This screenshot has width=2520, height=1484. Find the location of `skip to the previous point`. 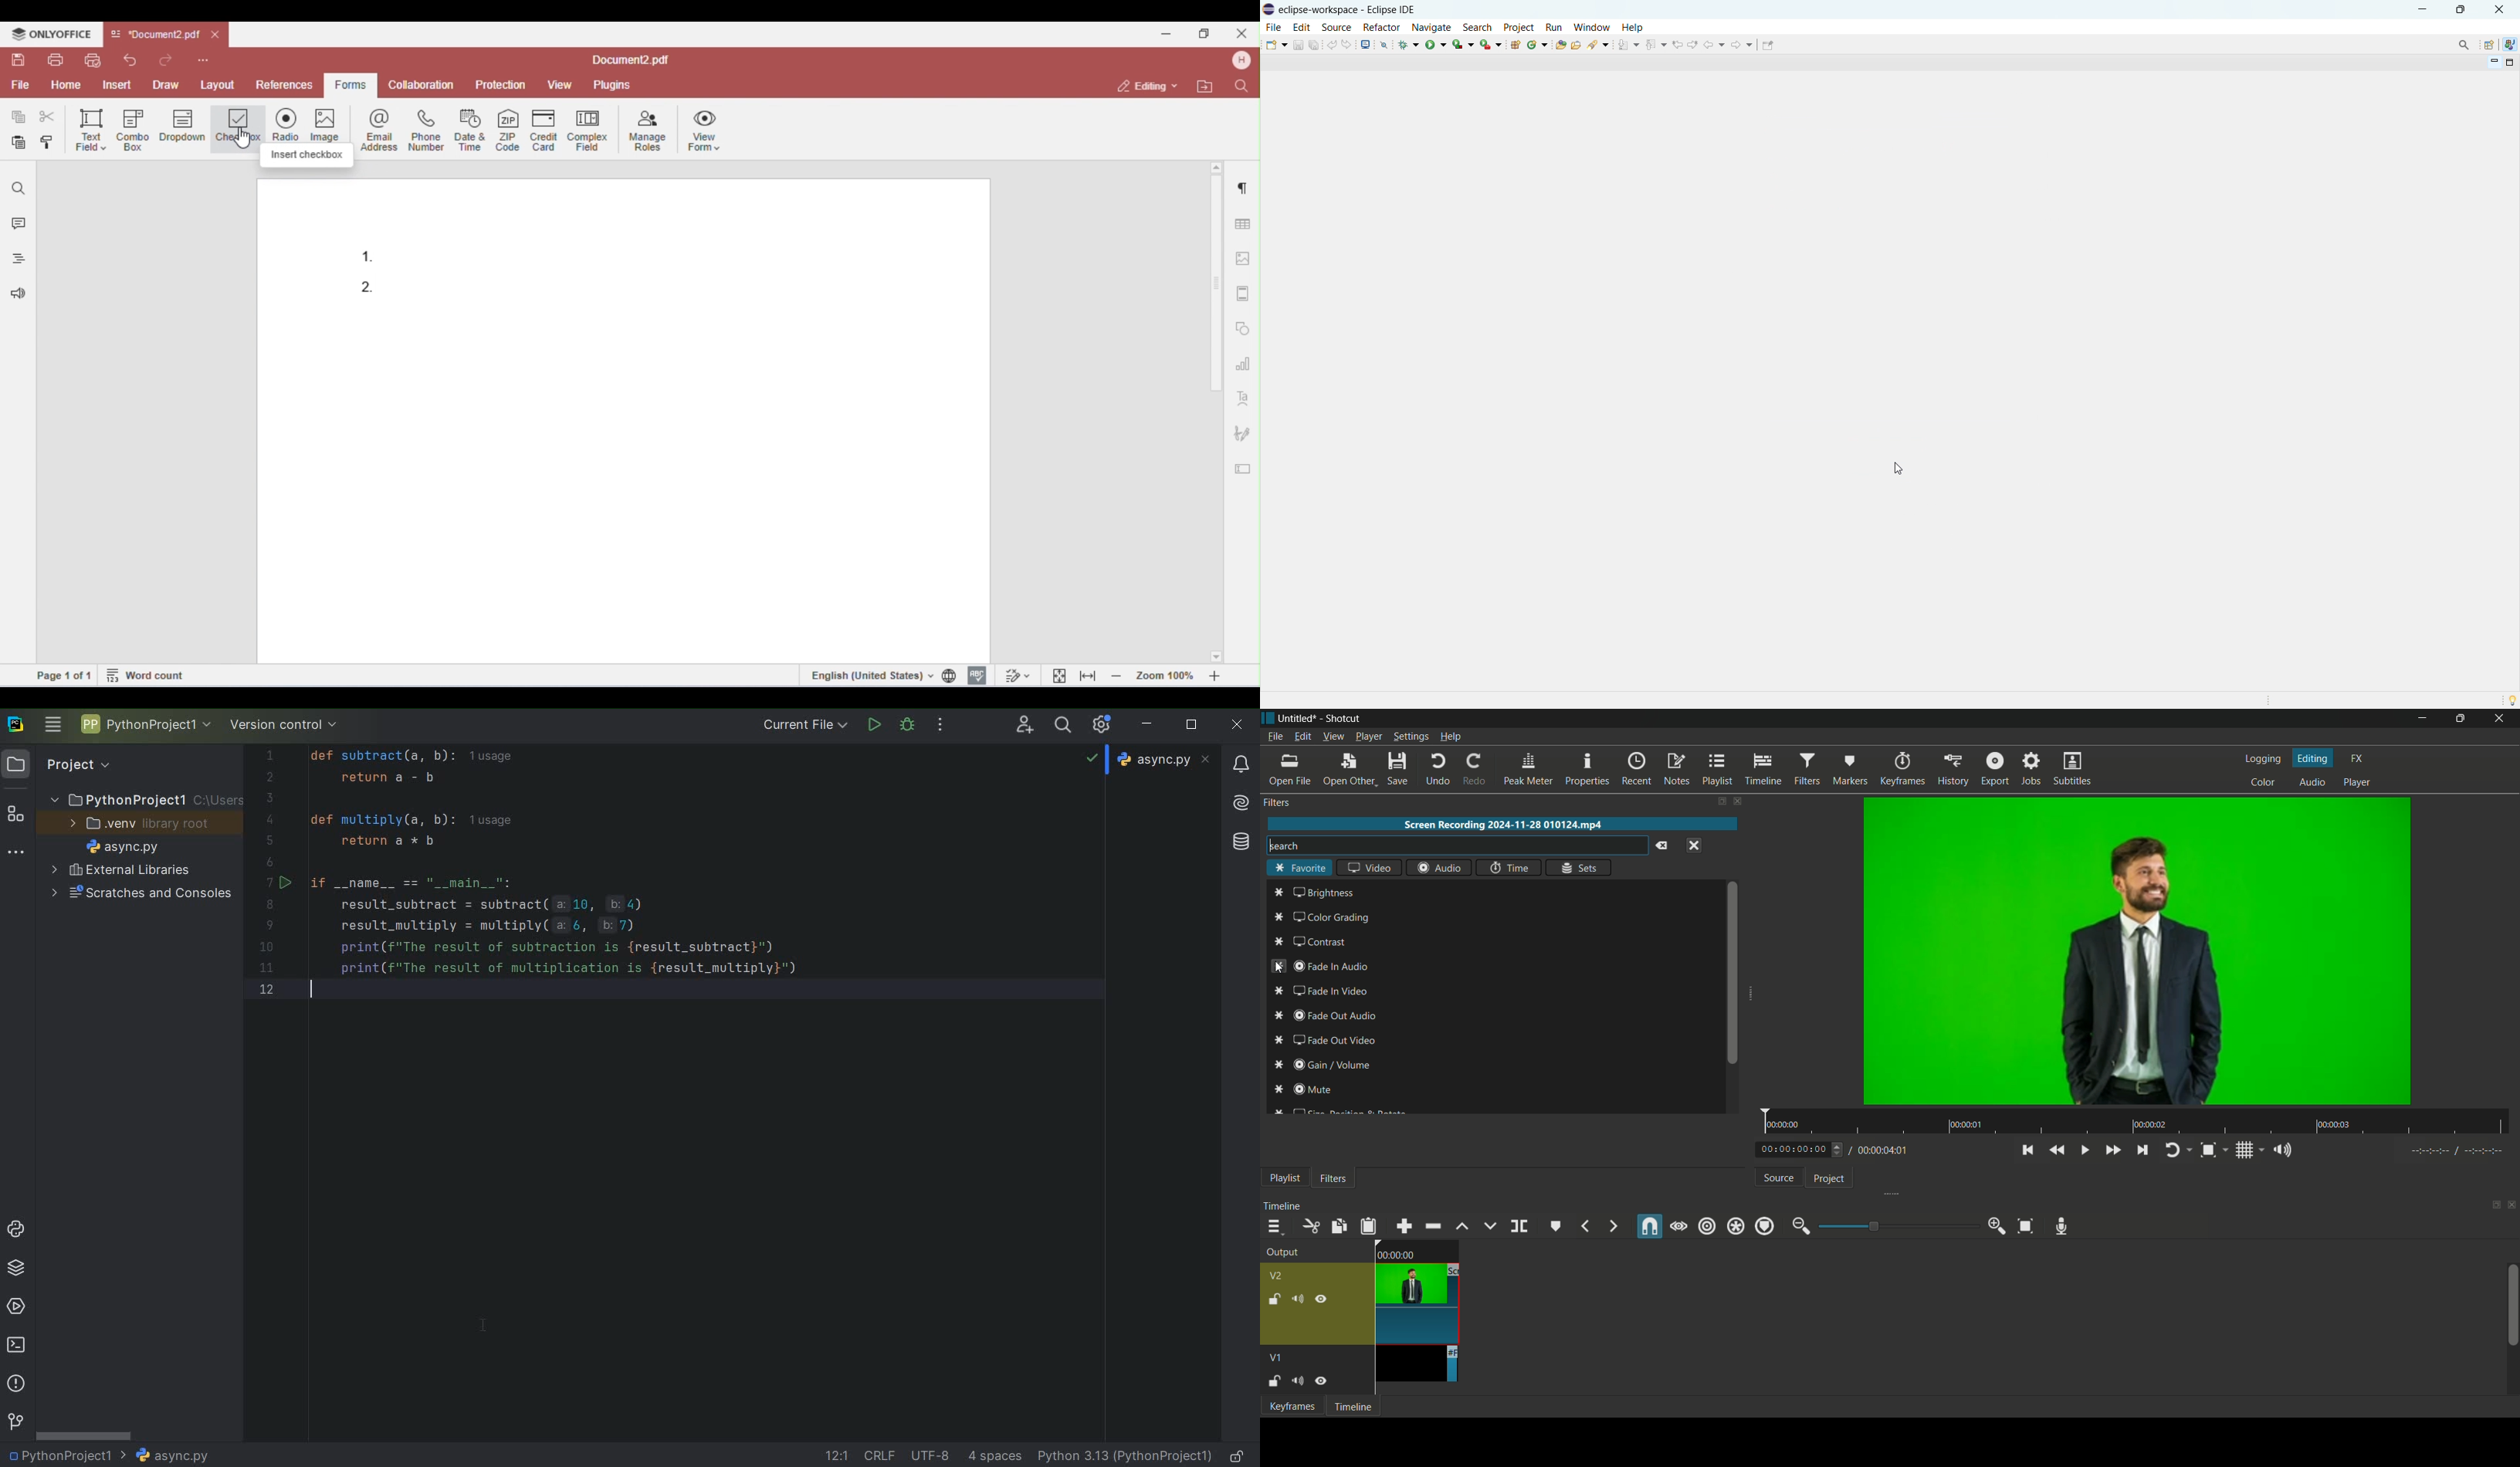

skip to the previous point is located at coordinates (2028, 1150).